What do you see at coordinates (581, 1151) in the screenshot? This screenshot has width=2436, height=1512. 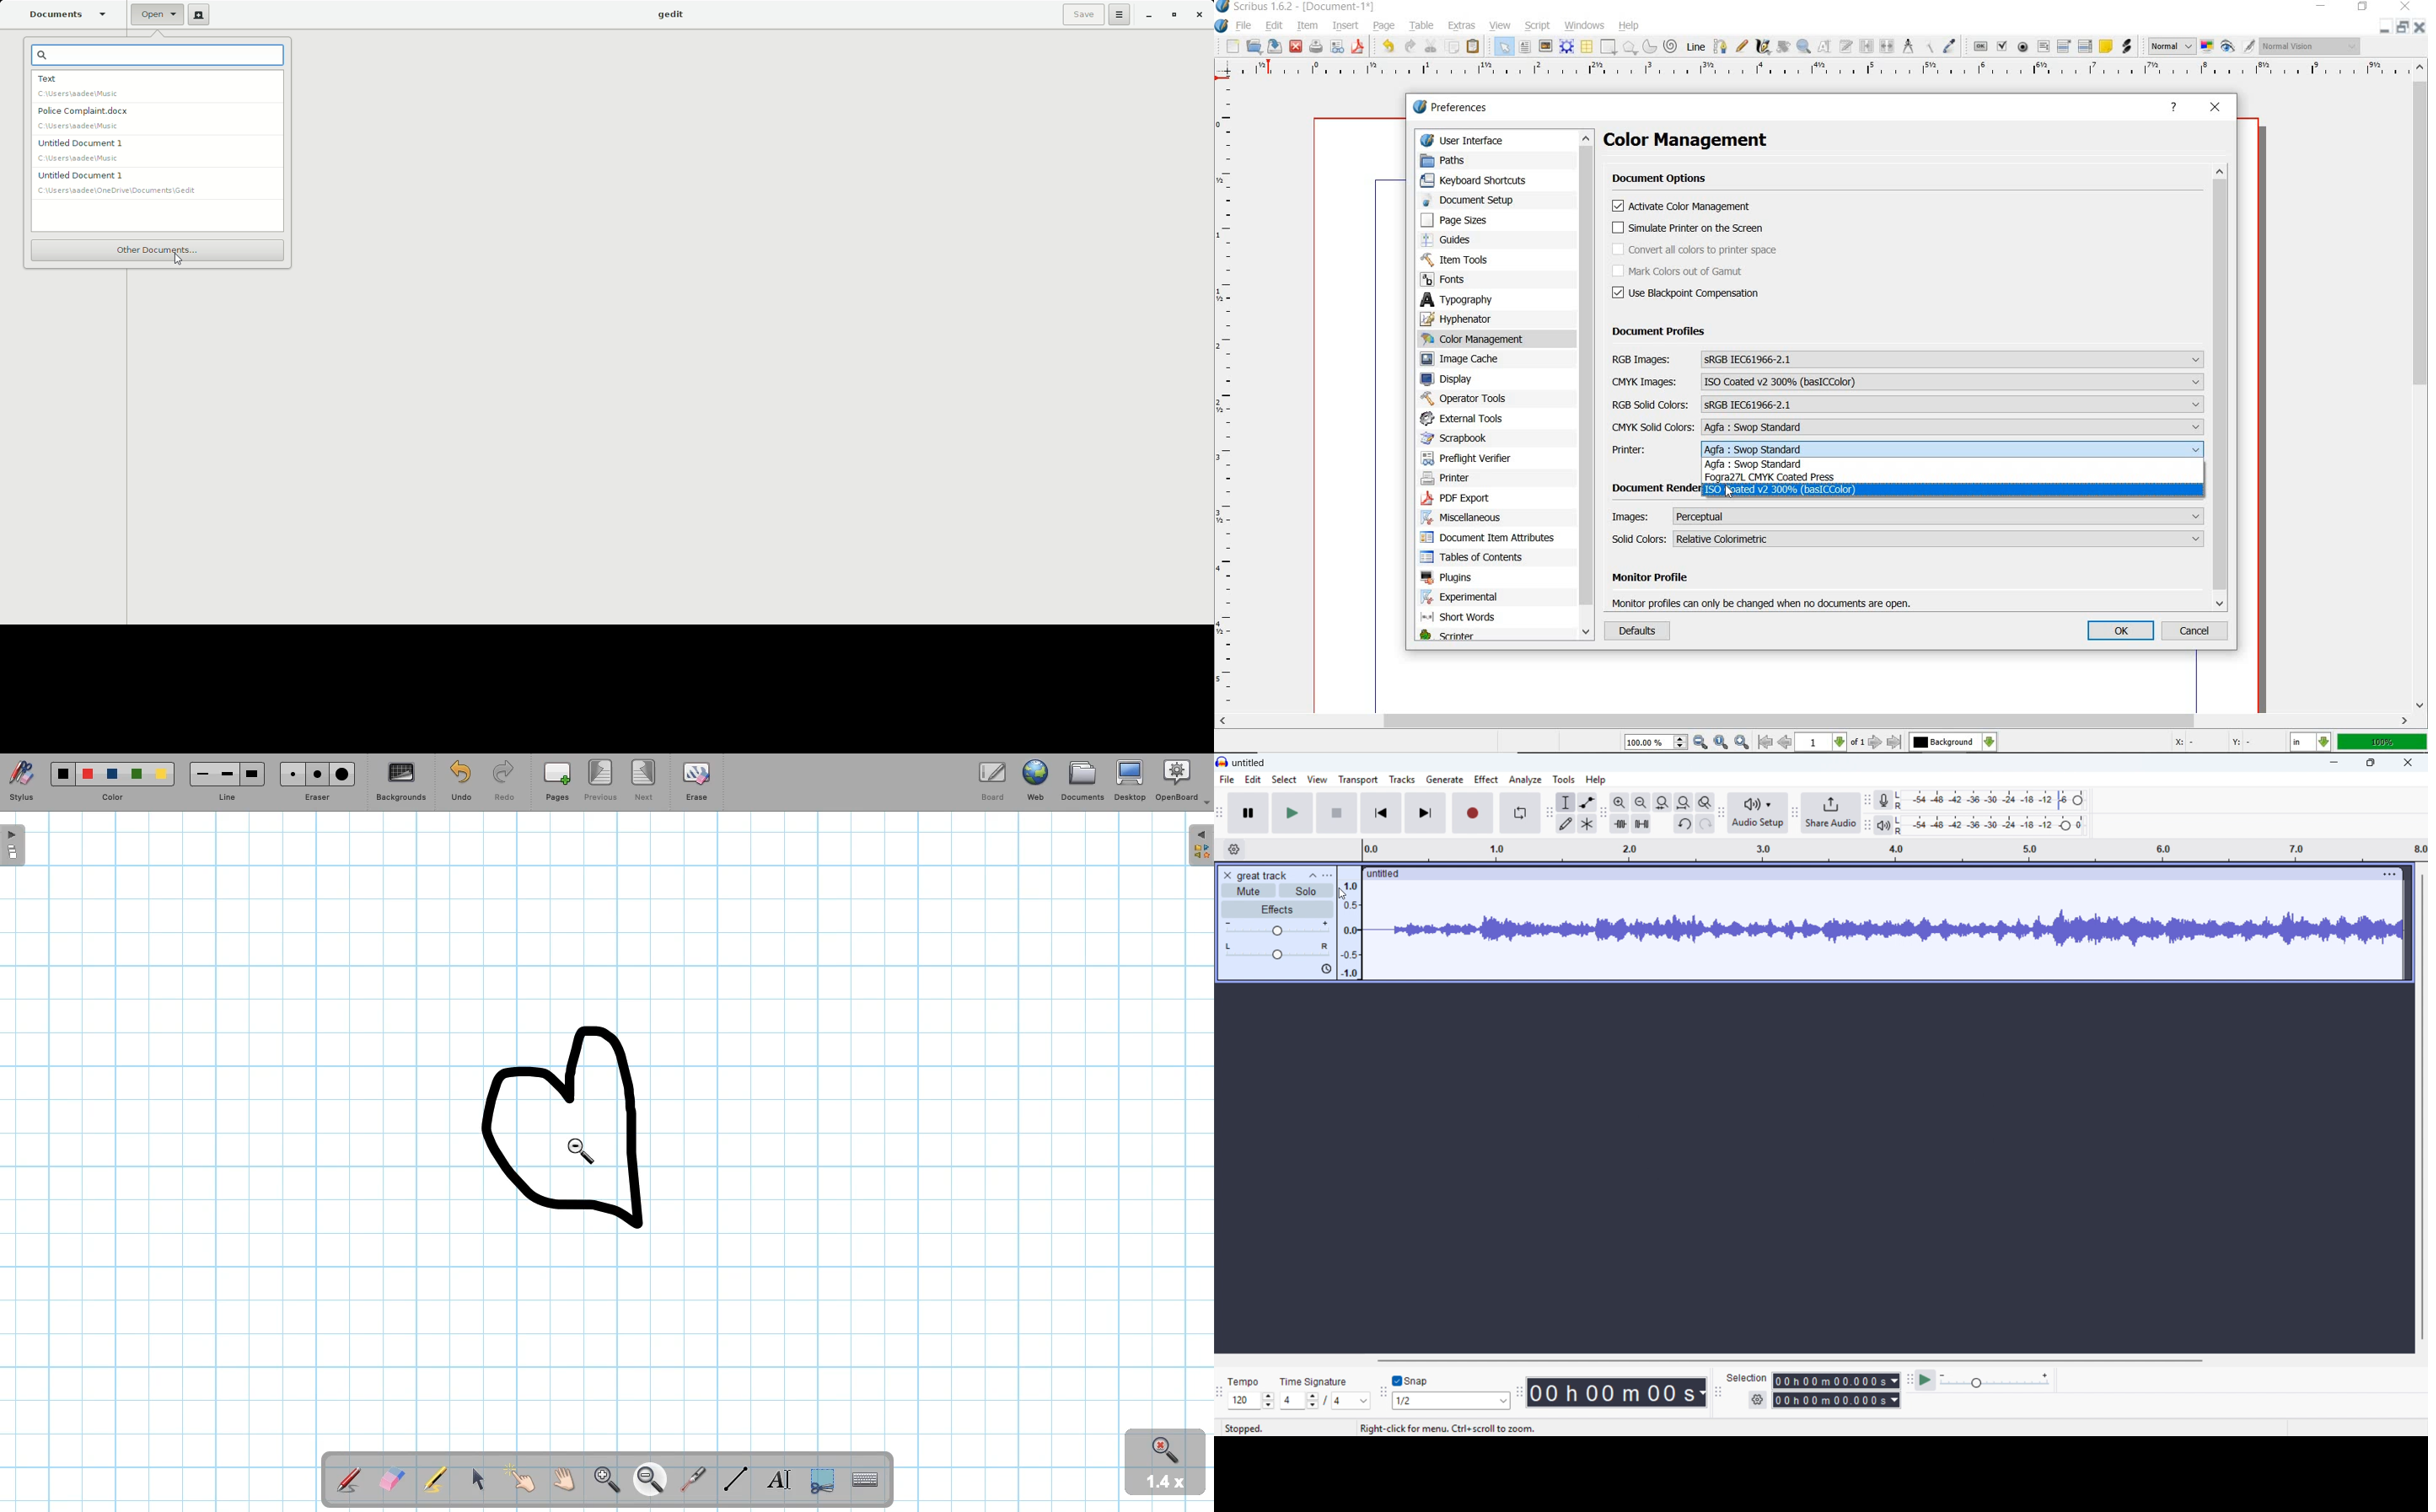 I see `Zoom out point` at bounding box center [581, 1151].